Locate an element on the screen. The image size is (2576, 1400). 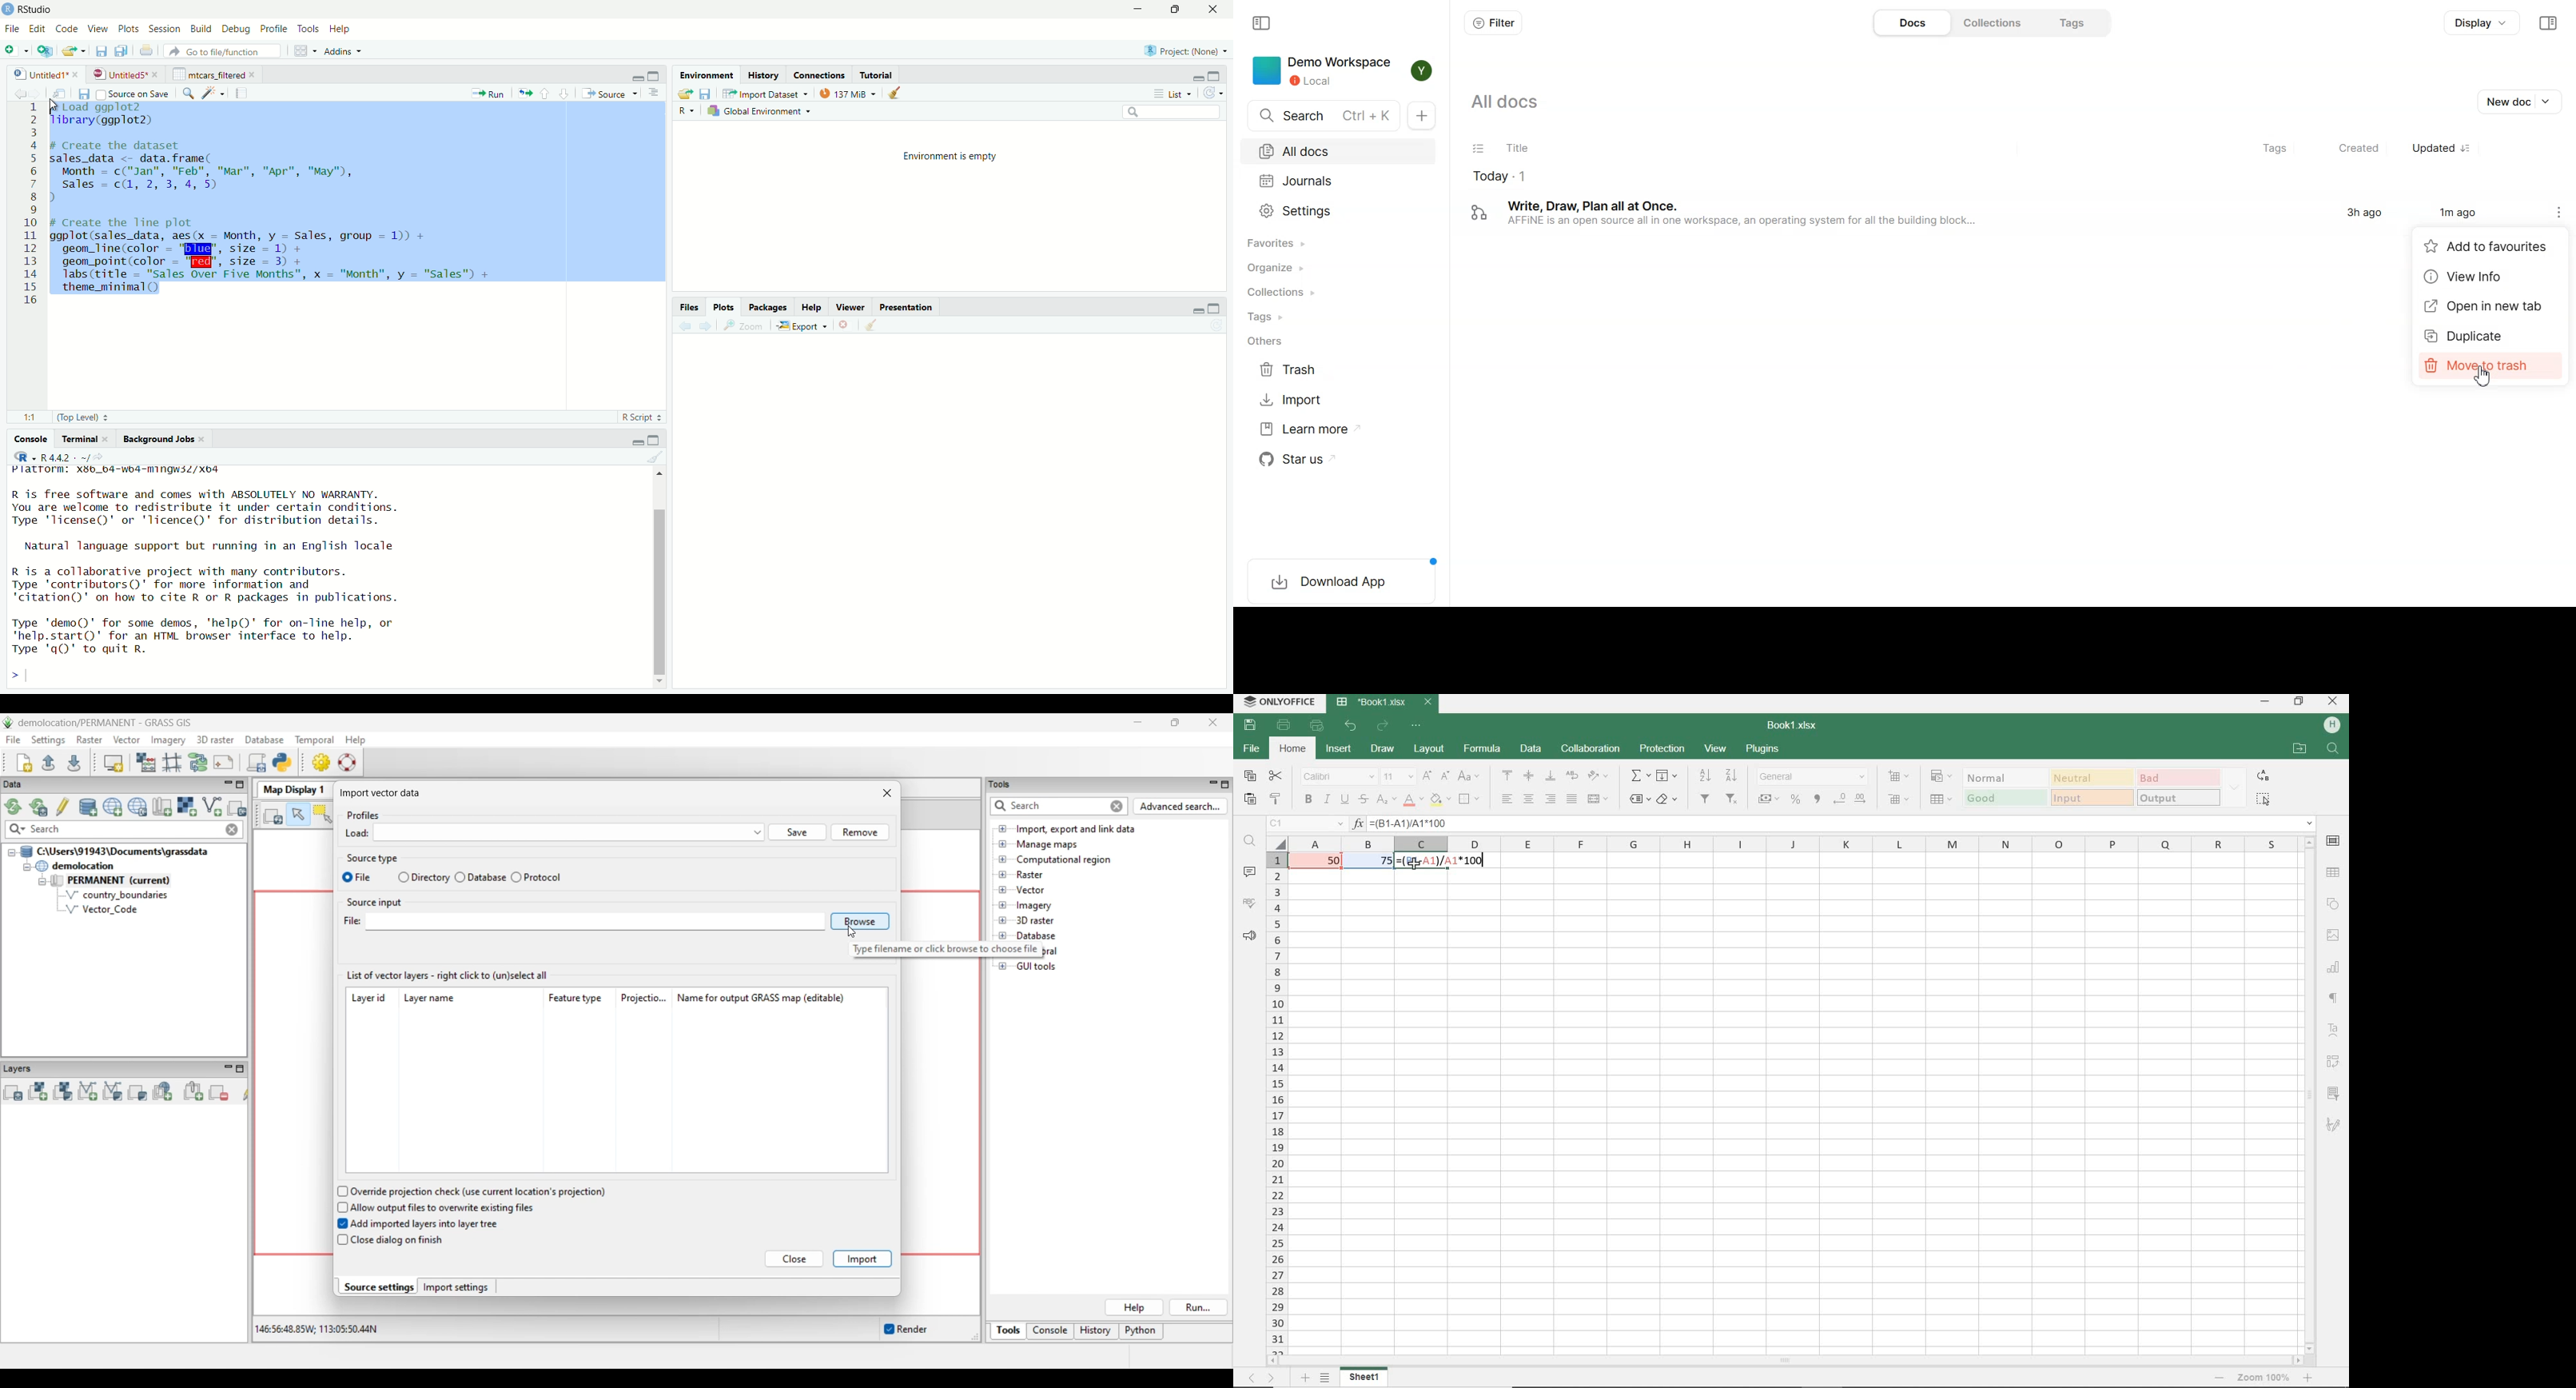
Background Jobs is located at coordinates (159, 440).